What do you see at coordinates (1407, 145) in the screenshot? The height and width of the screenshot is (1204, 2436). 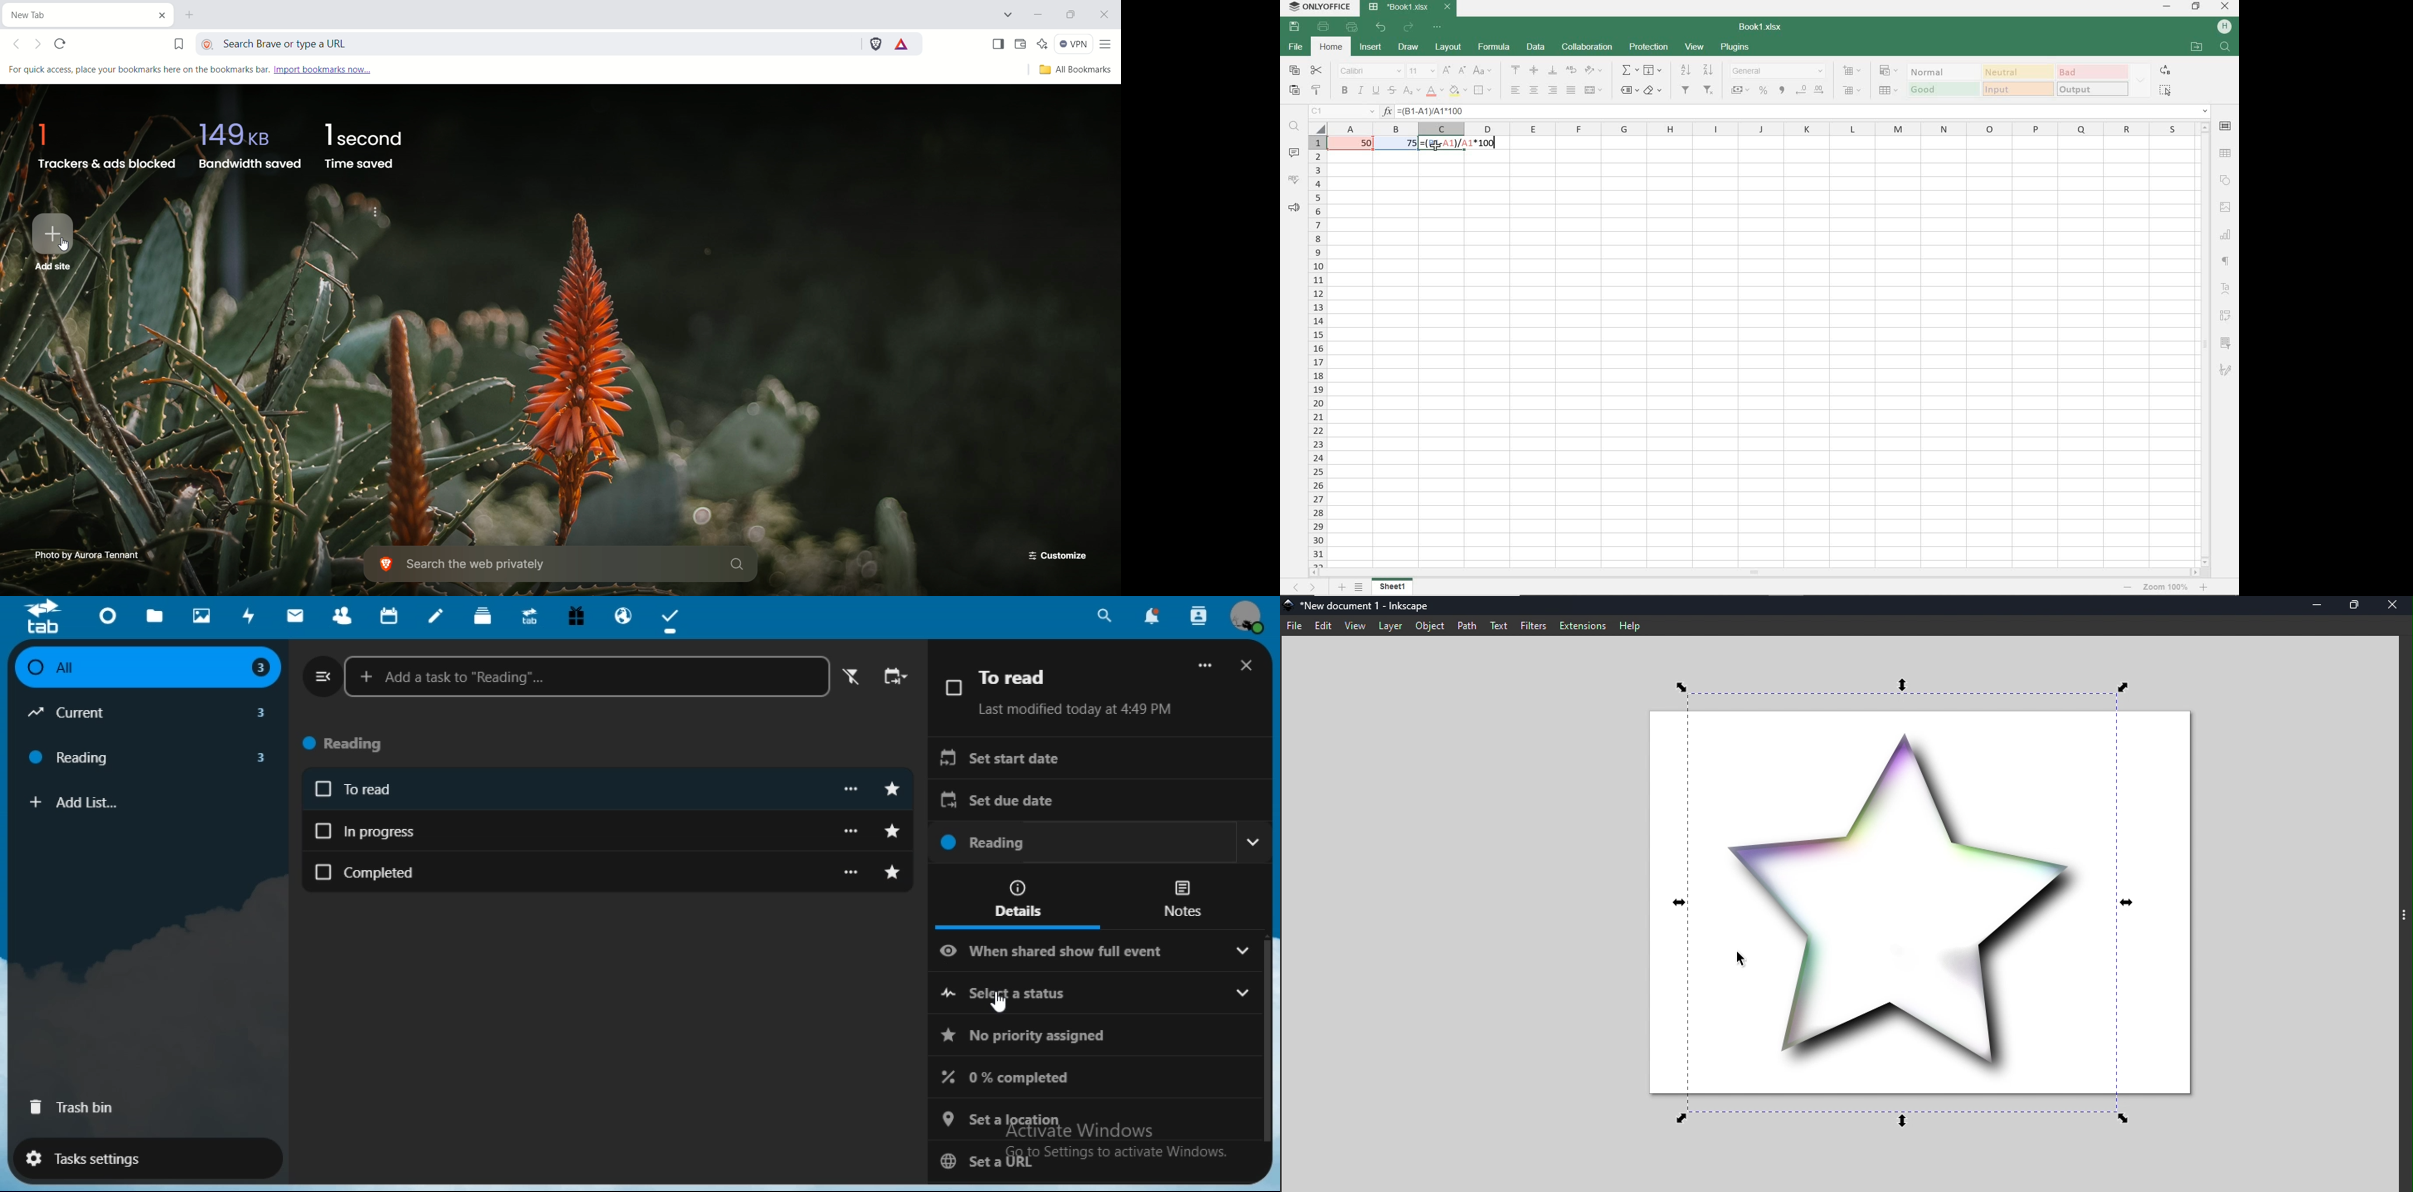 I see `75` at bounding box center [1407, 145].